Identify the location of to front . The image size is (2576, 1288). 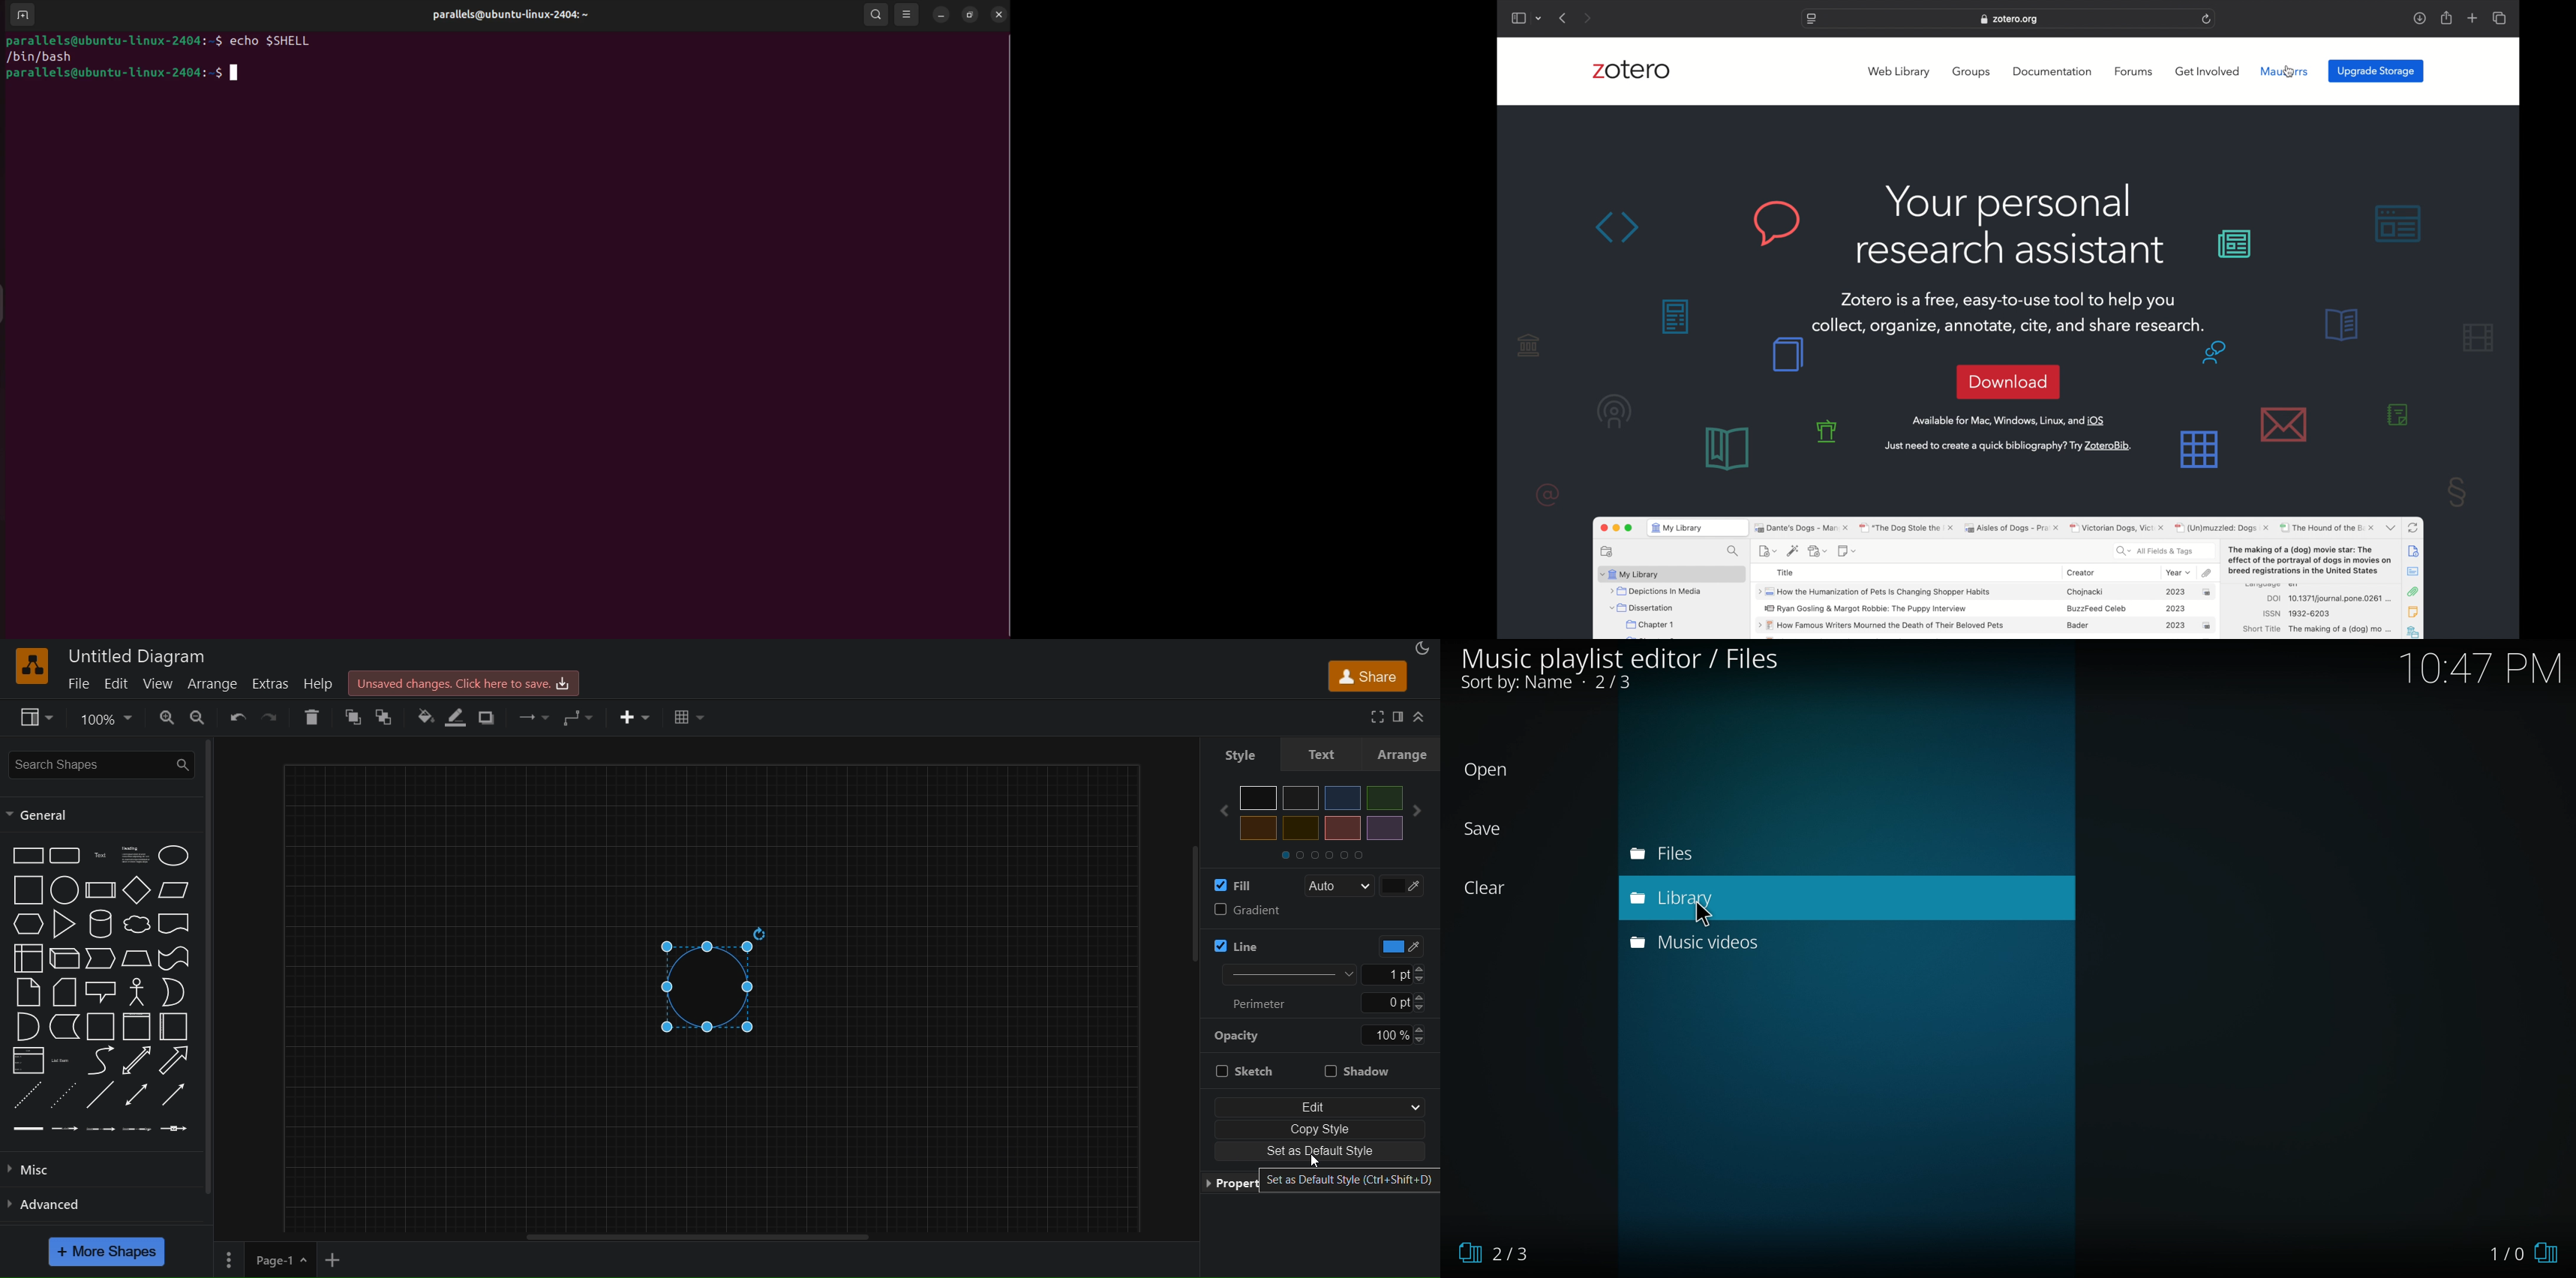
(389, 716).